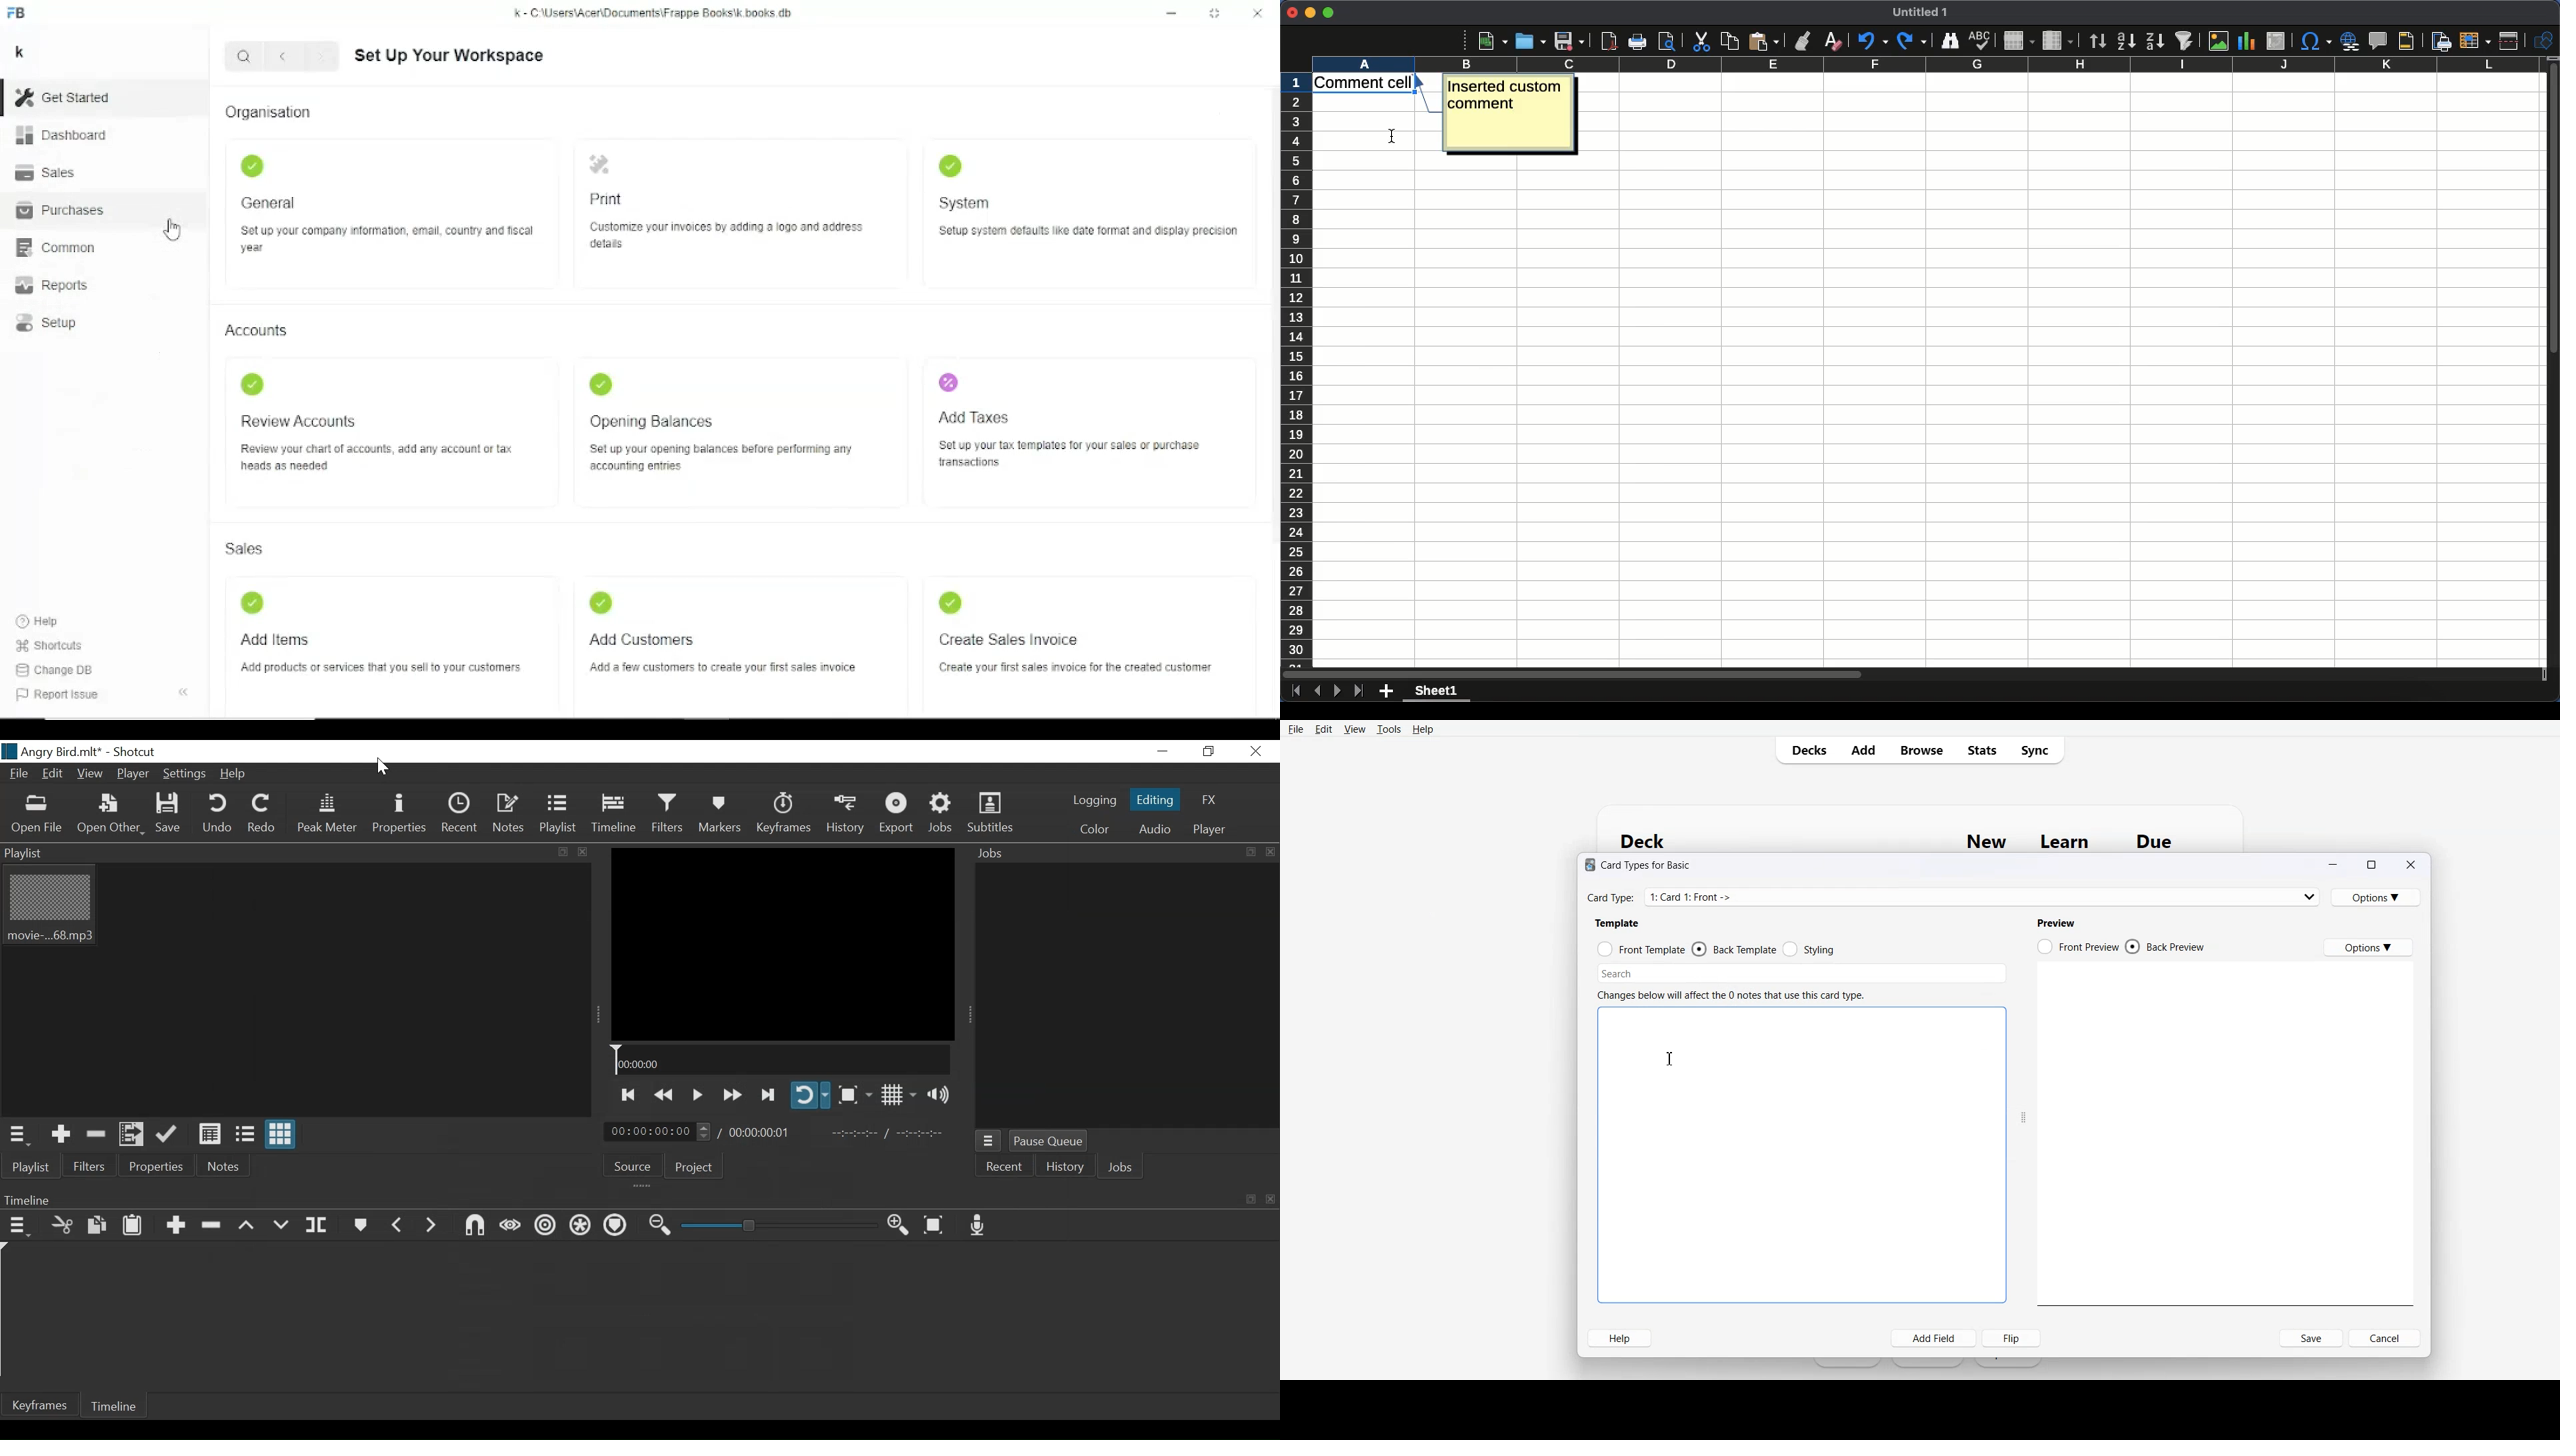 The width and height of the screenshot is (2576, 1456). I want to click on FX, so click(1207, 800).